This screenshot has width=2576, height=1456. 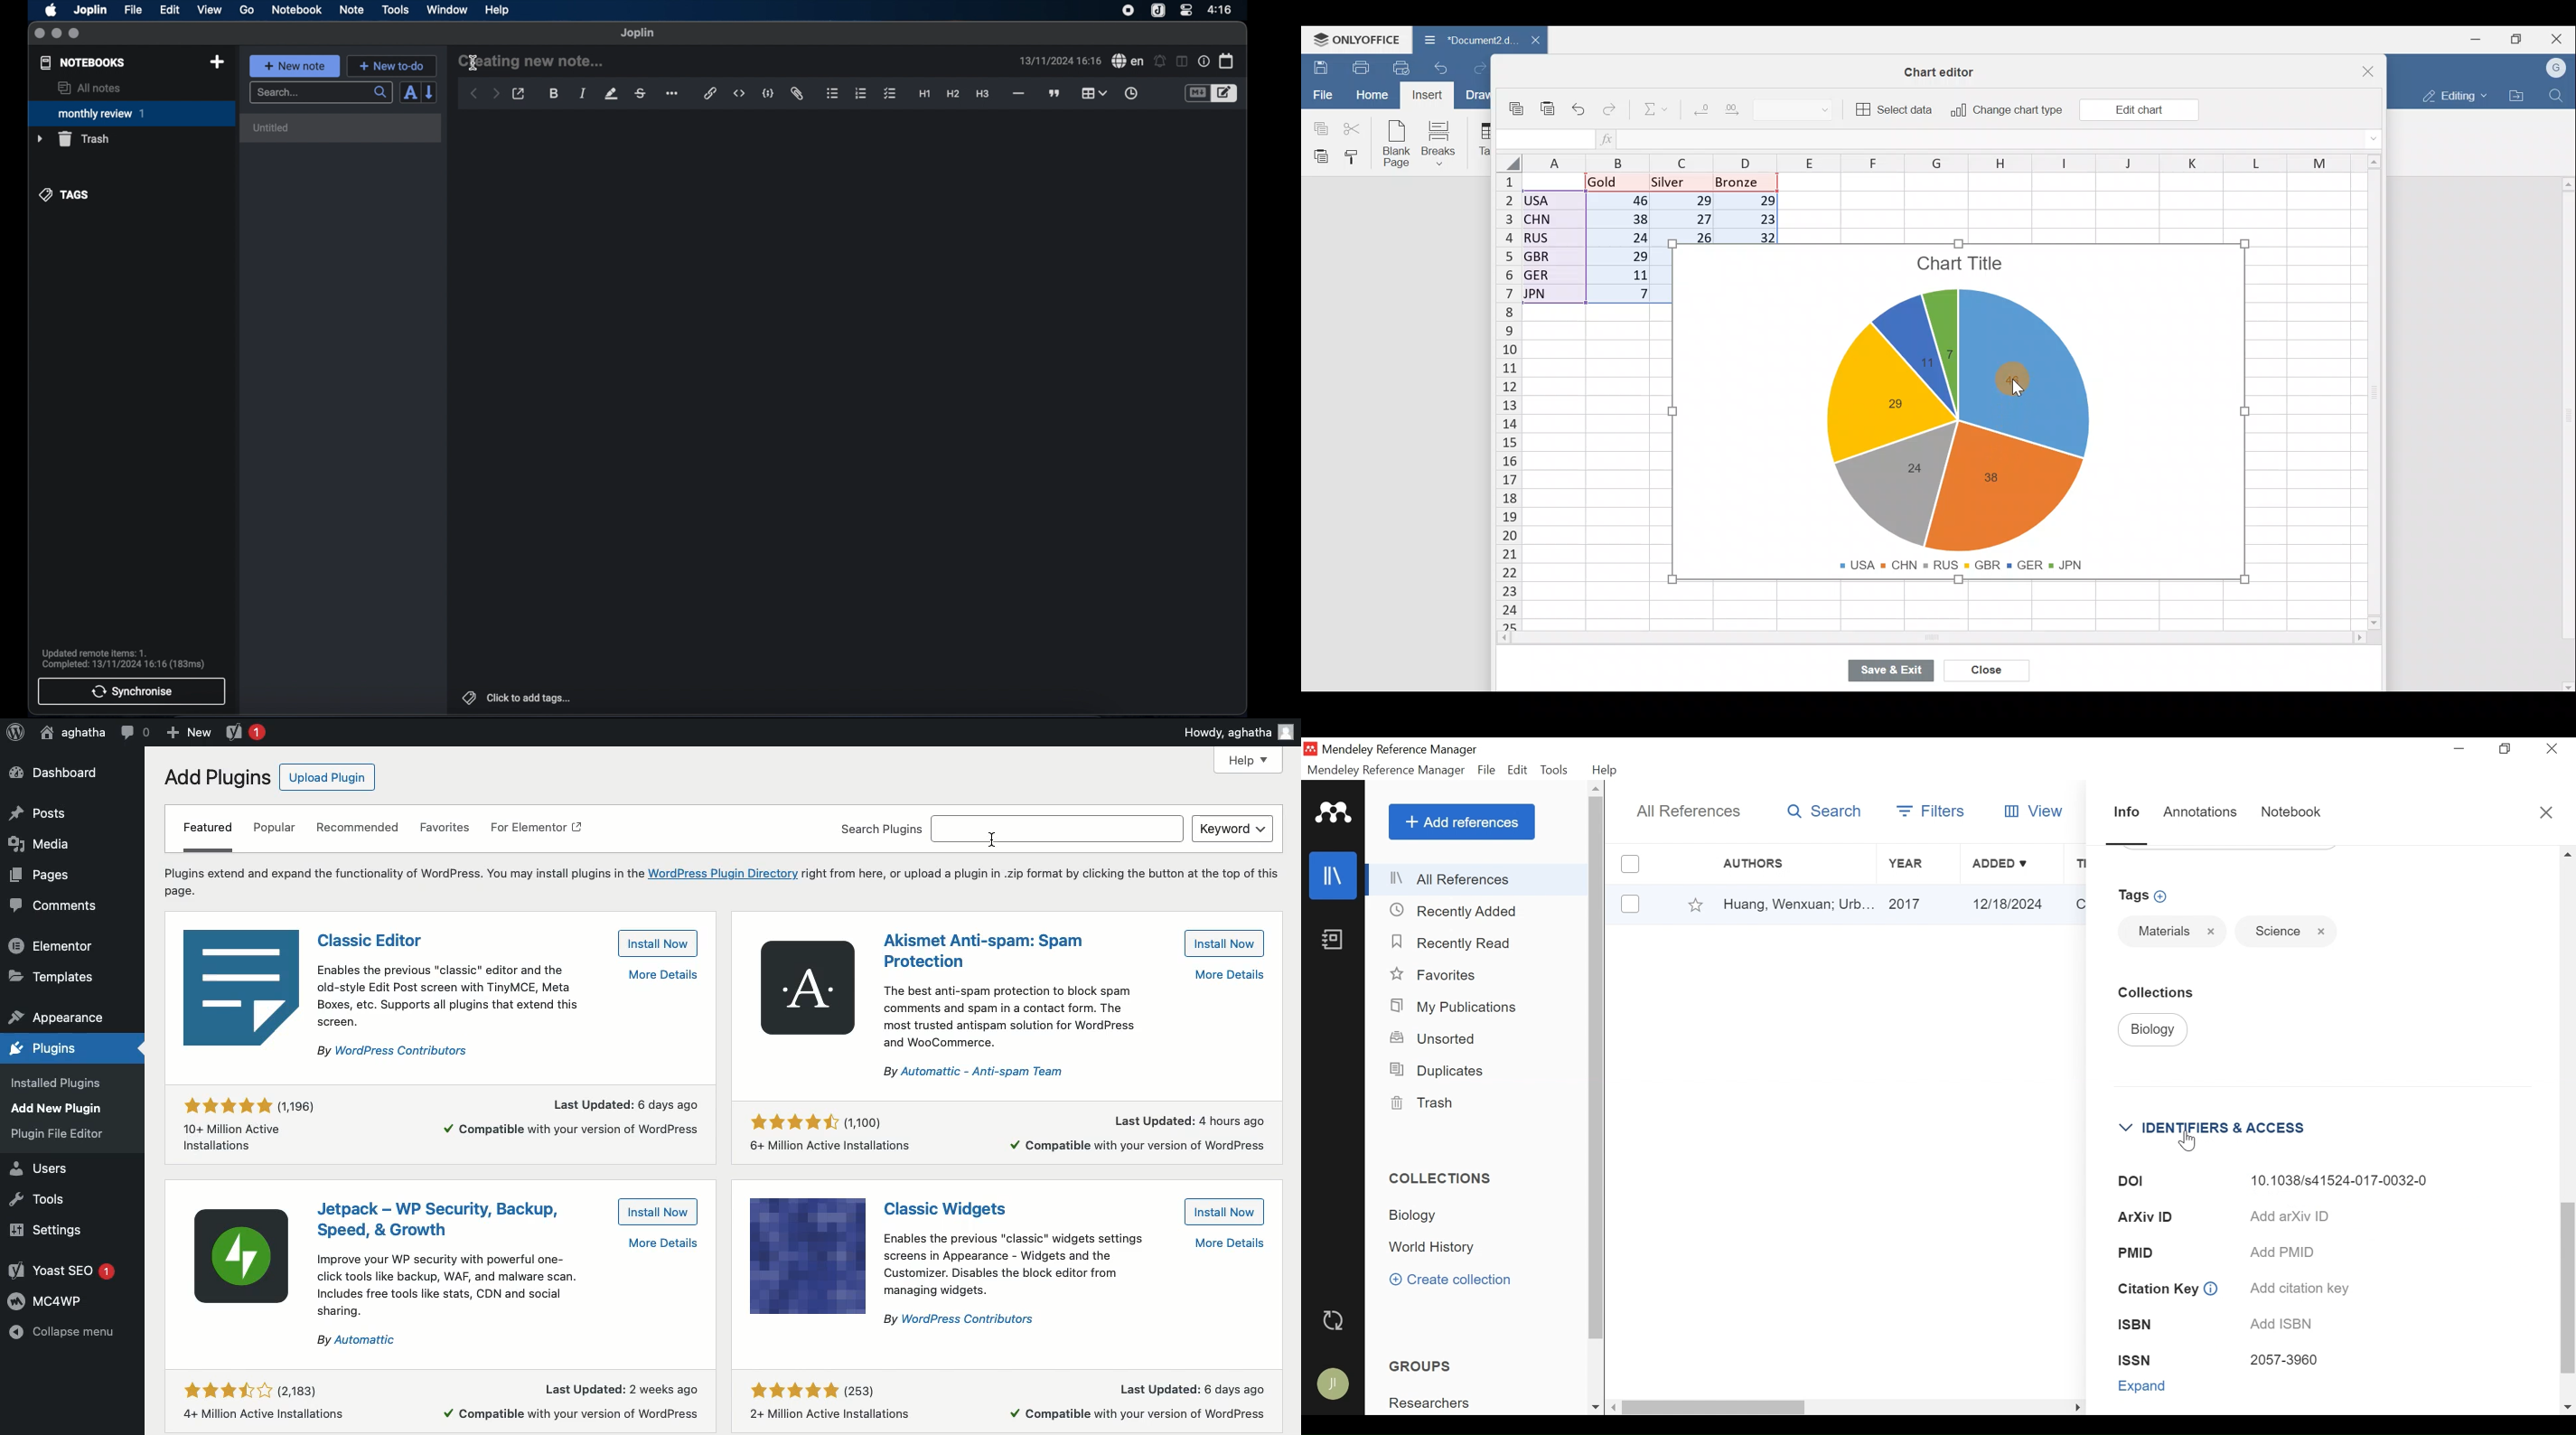 What do you see at coordinates (92, 11) in the screenshot?
I see `Joplin` at bounding box center [92, 11].